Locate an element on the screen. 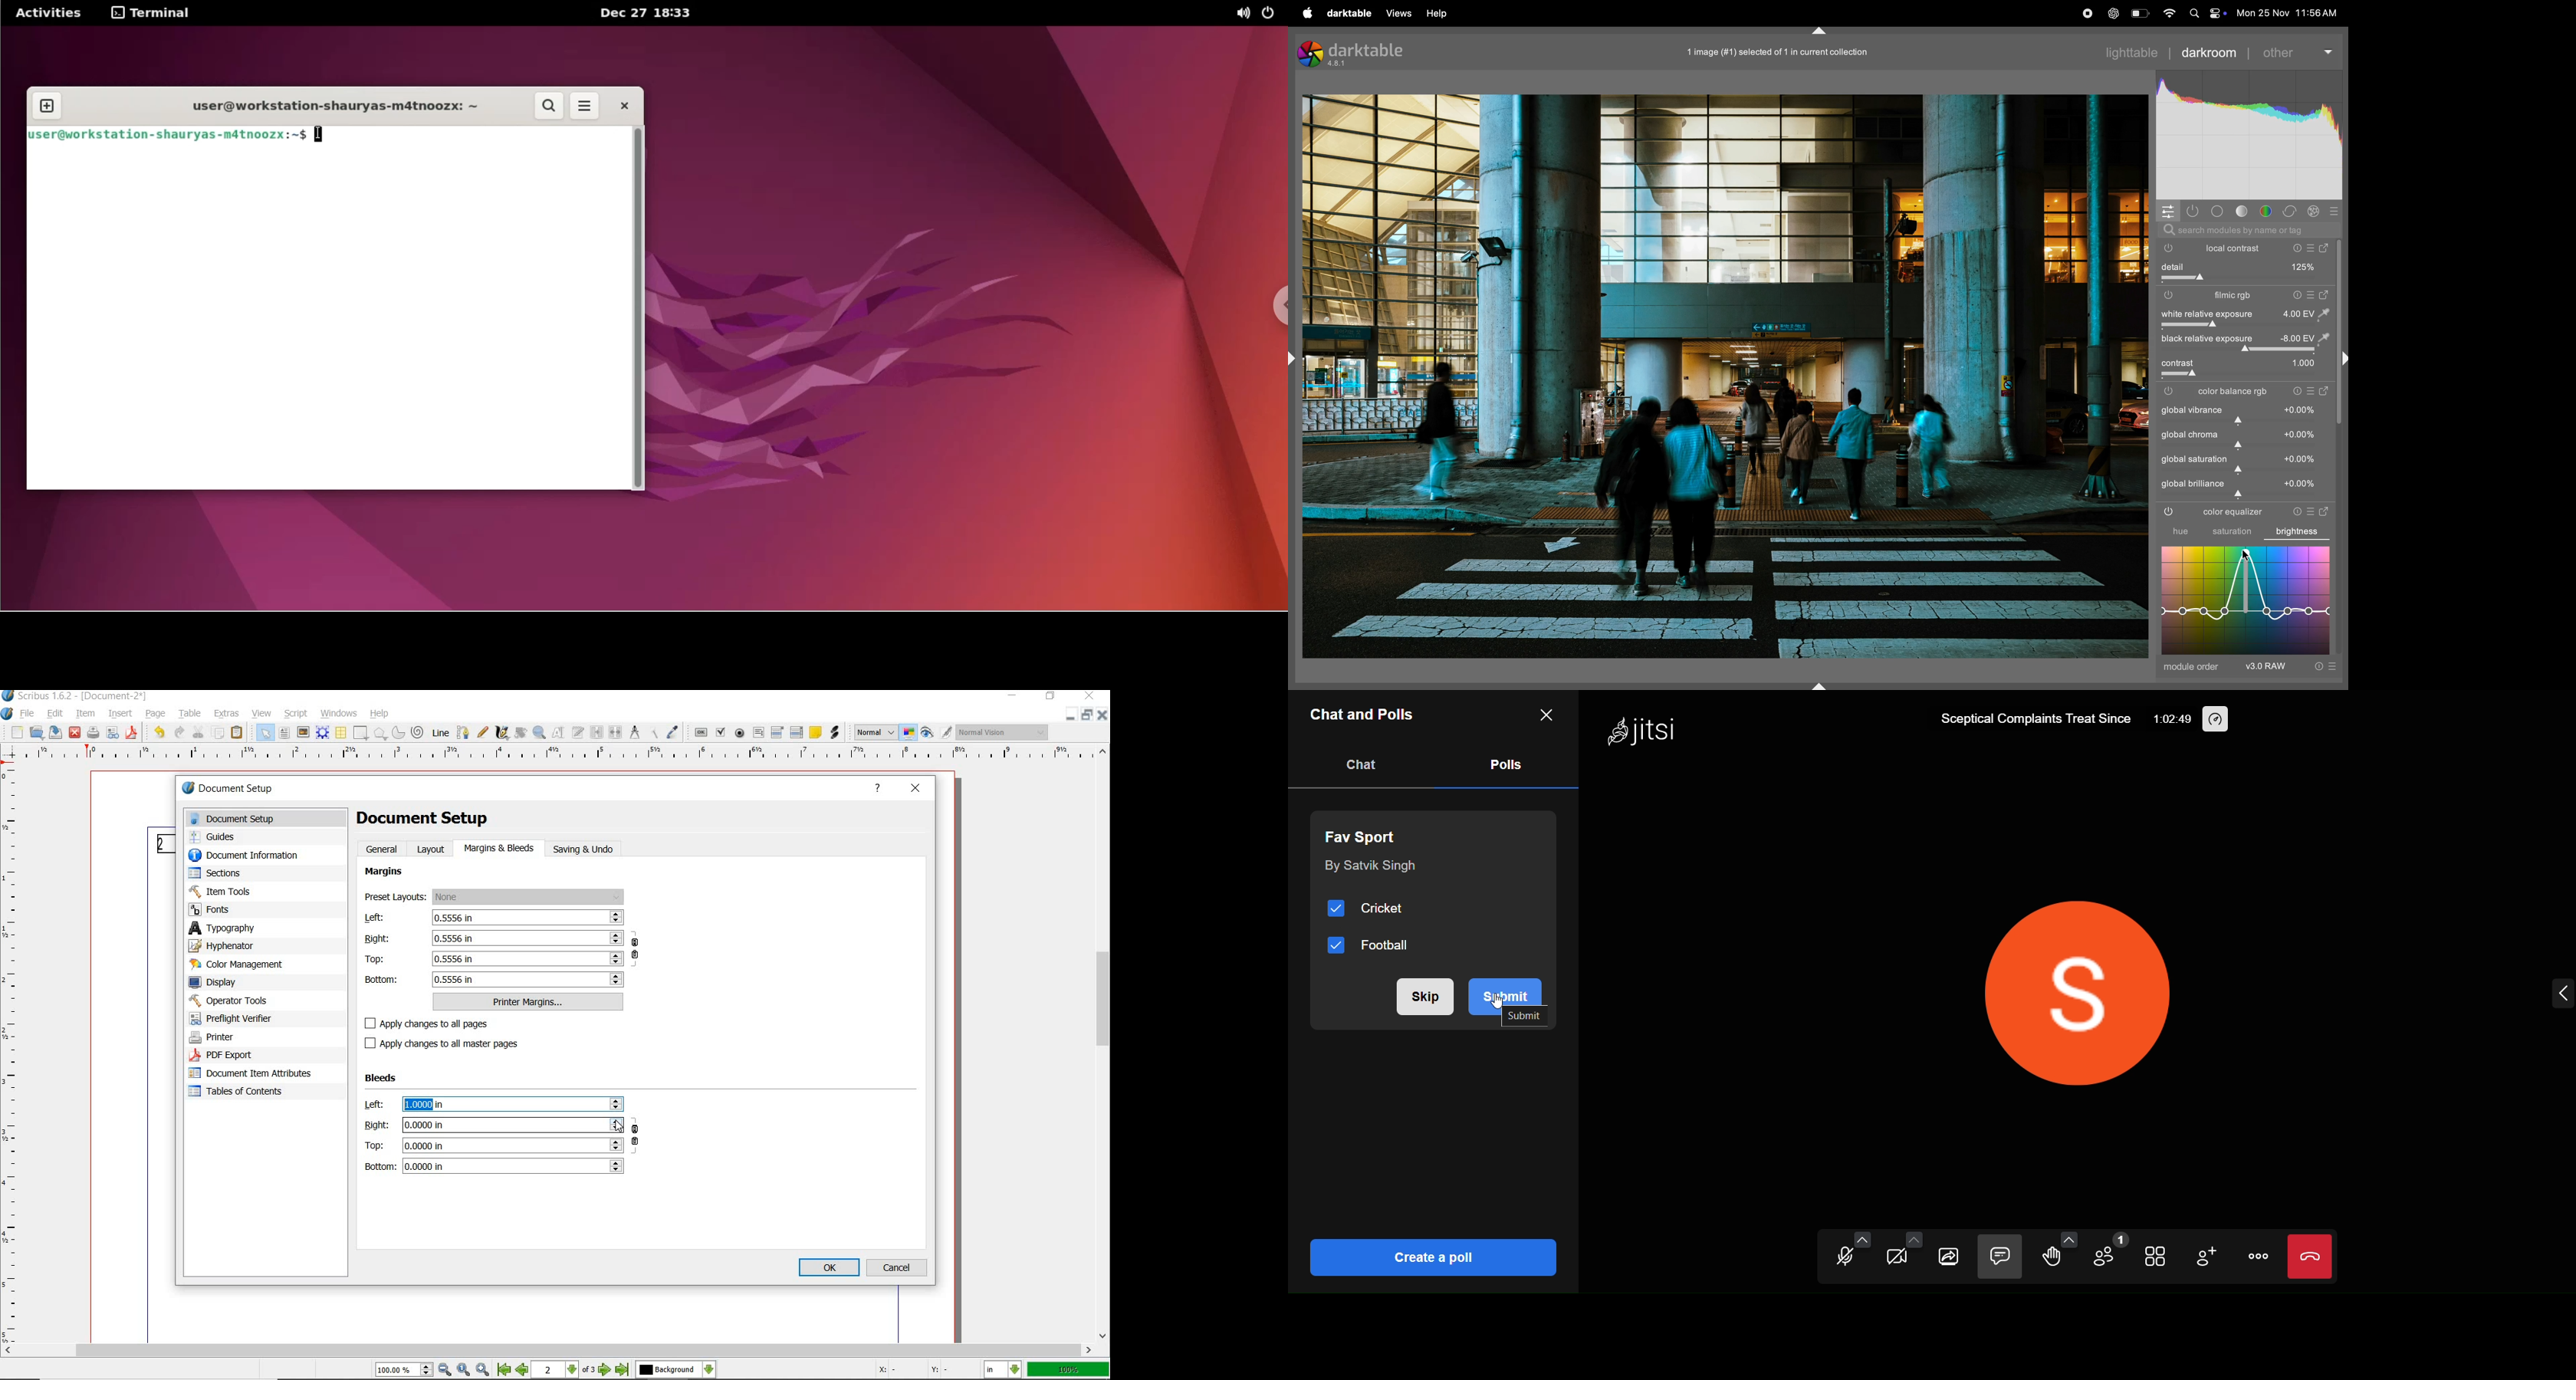 Image resolution: width=2576 pixels, height=1400 pixels. battery is located at coordinates (2140, 13).